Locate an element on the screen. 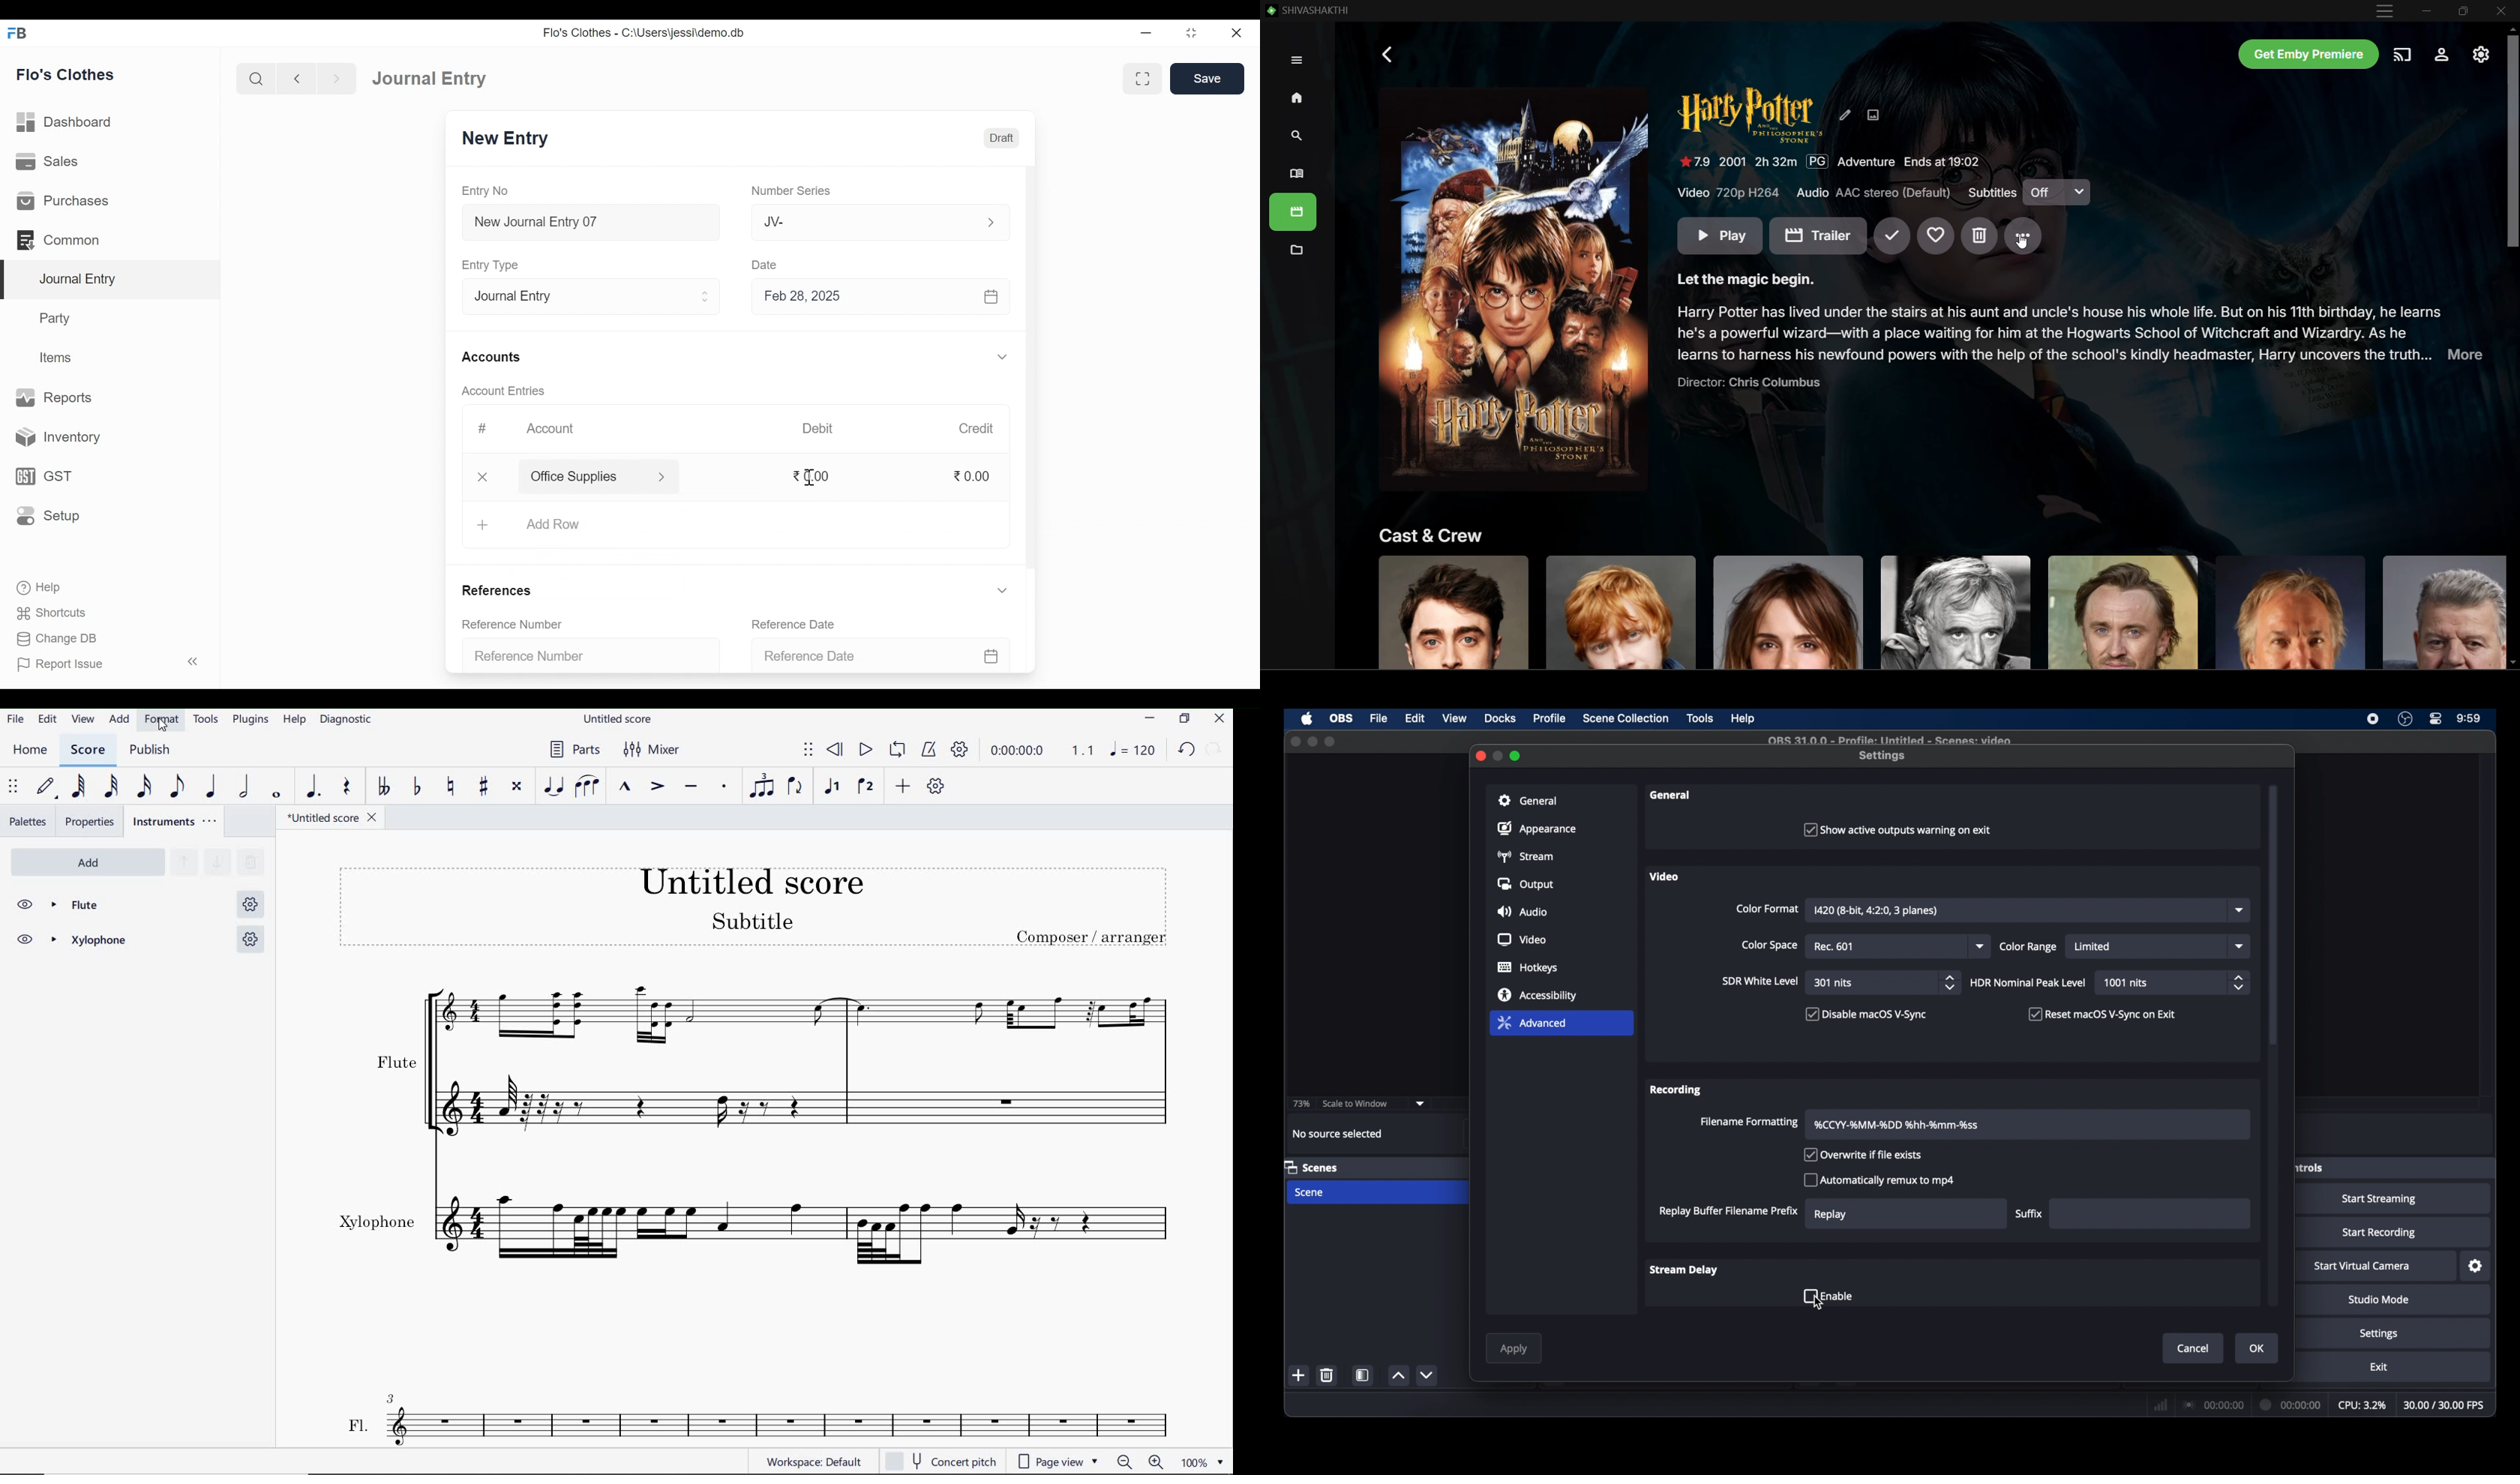  start virtual camera is located at coordinates (2362, 1266).